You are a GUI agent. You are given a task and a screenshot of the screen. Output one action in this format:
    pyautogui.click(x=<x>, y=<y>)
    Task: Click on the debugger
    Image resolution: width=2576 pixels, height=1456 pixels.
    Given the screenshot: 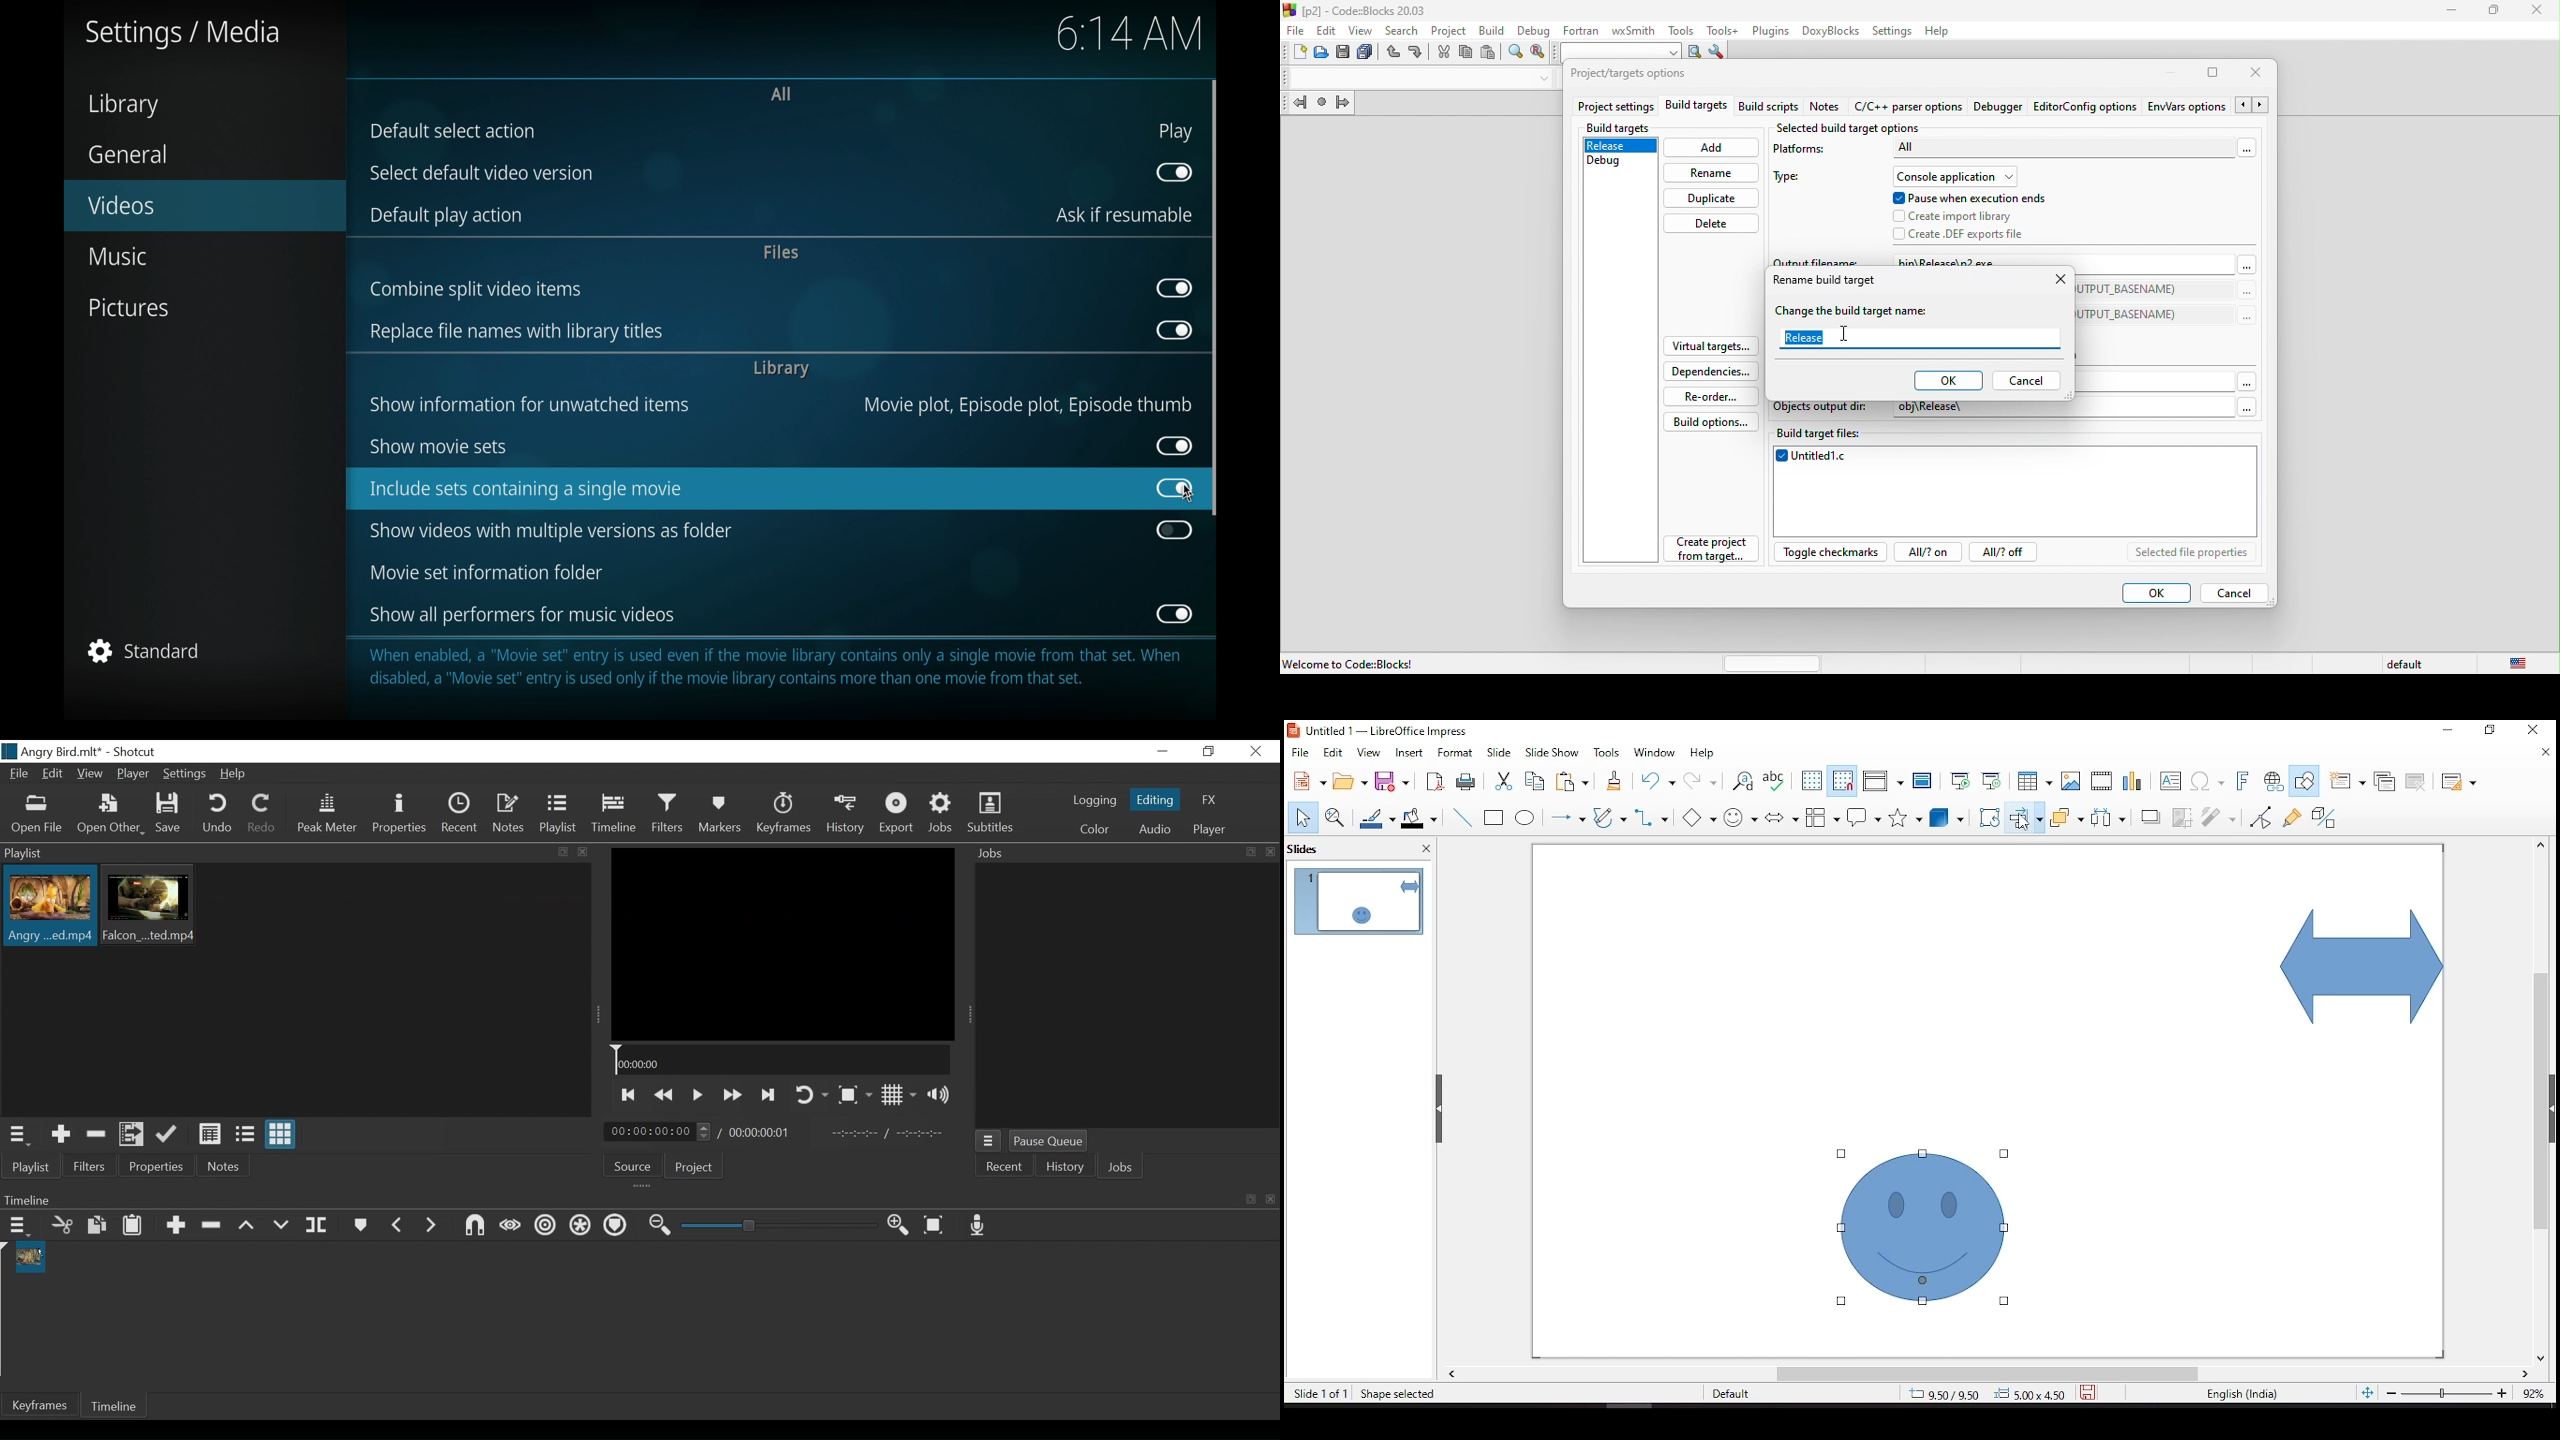 What is the action you would take?
    pyautogui.click(x=2001, y=108)
    